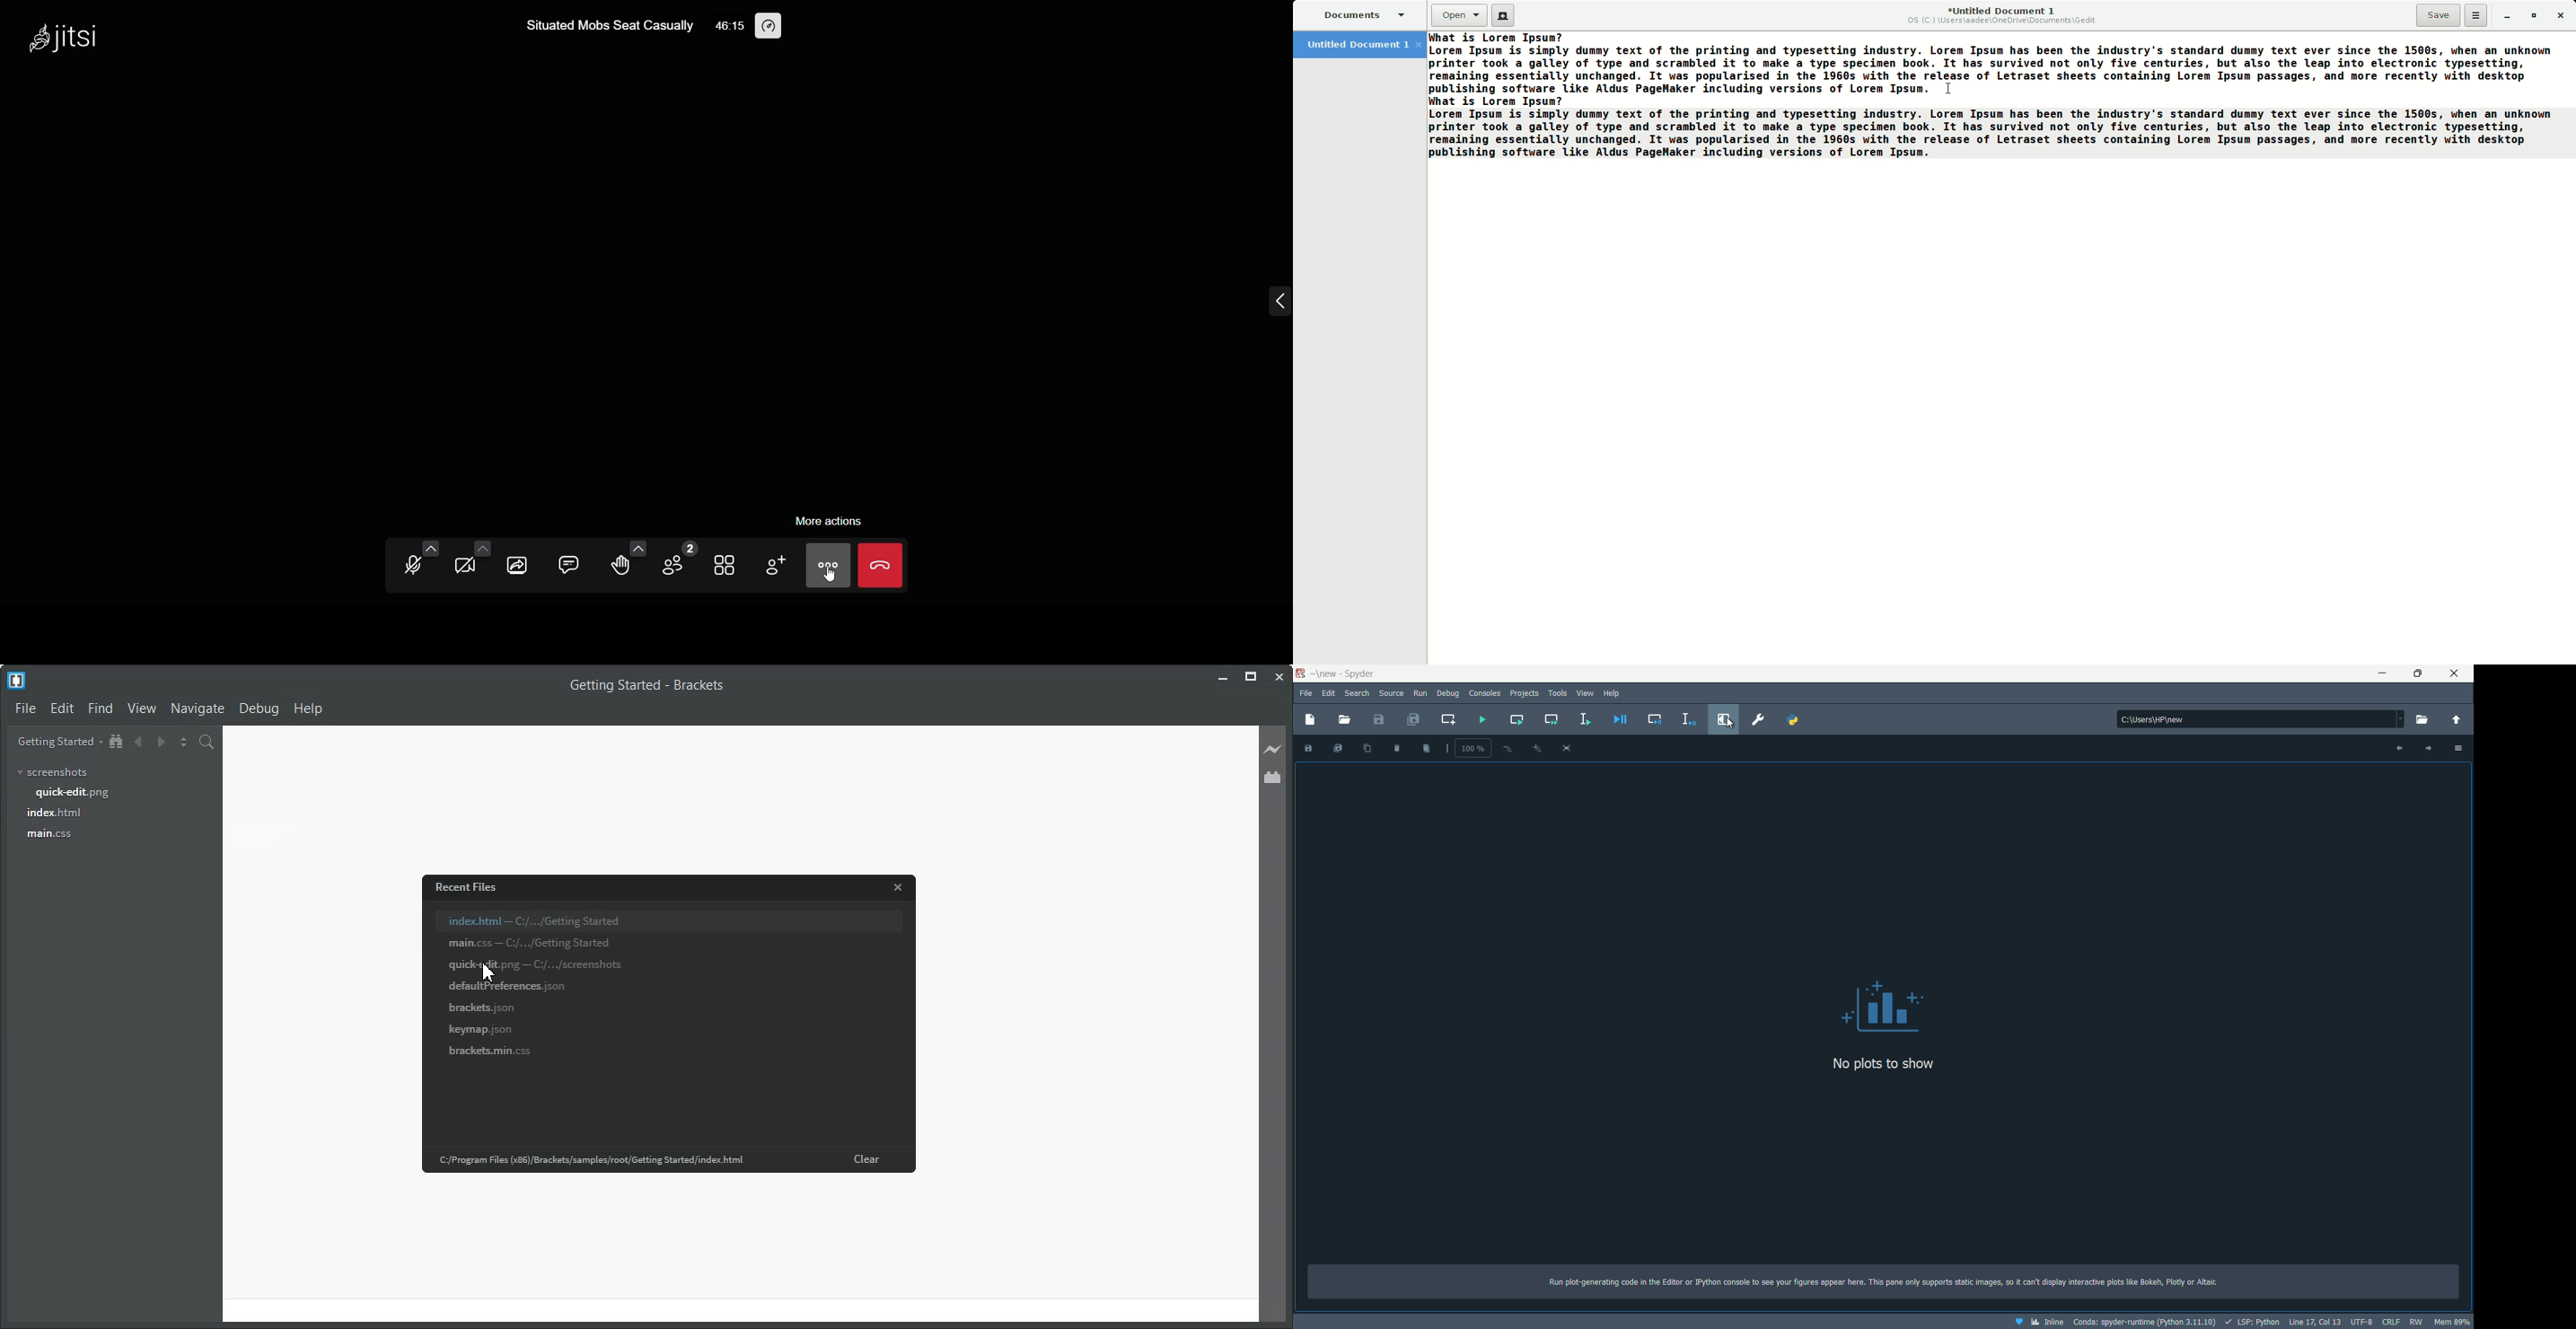 The width and height of the screenshot is (2576, 1344). I want to click on fit plot to the pane size, so click(1567, 748).